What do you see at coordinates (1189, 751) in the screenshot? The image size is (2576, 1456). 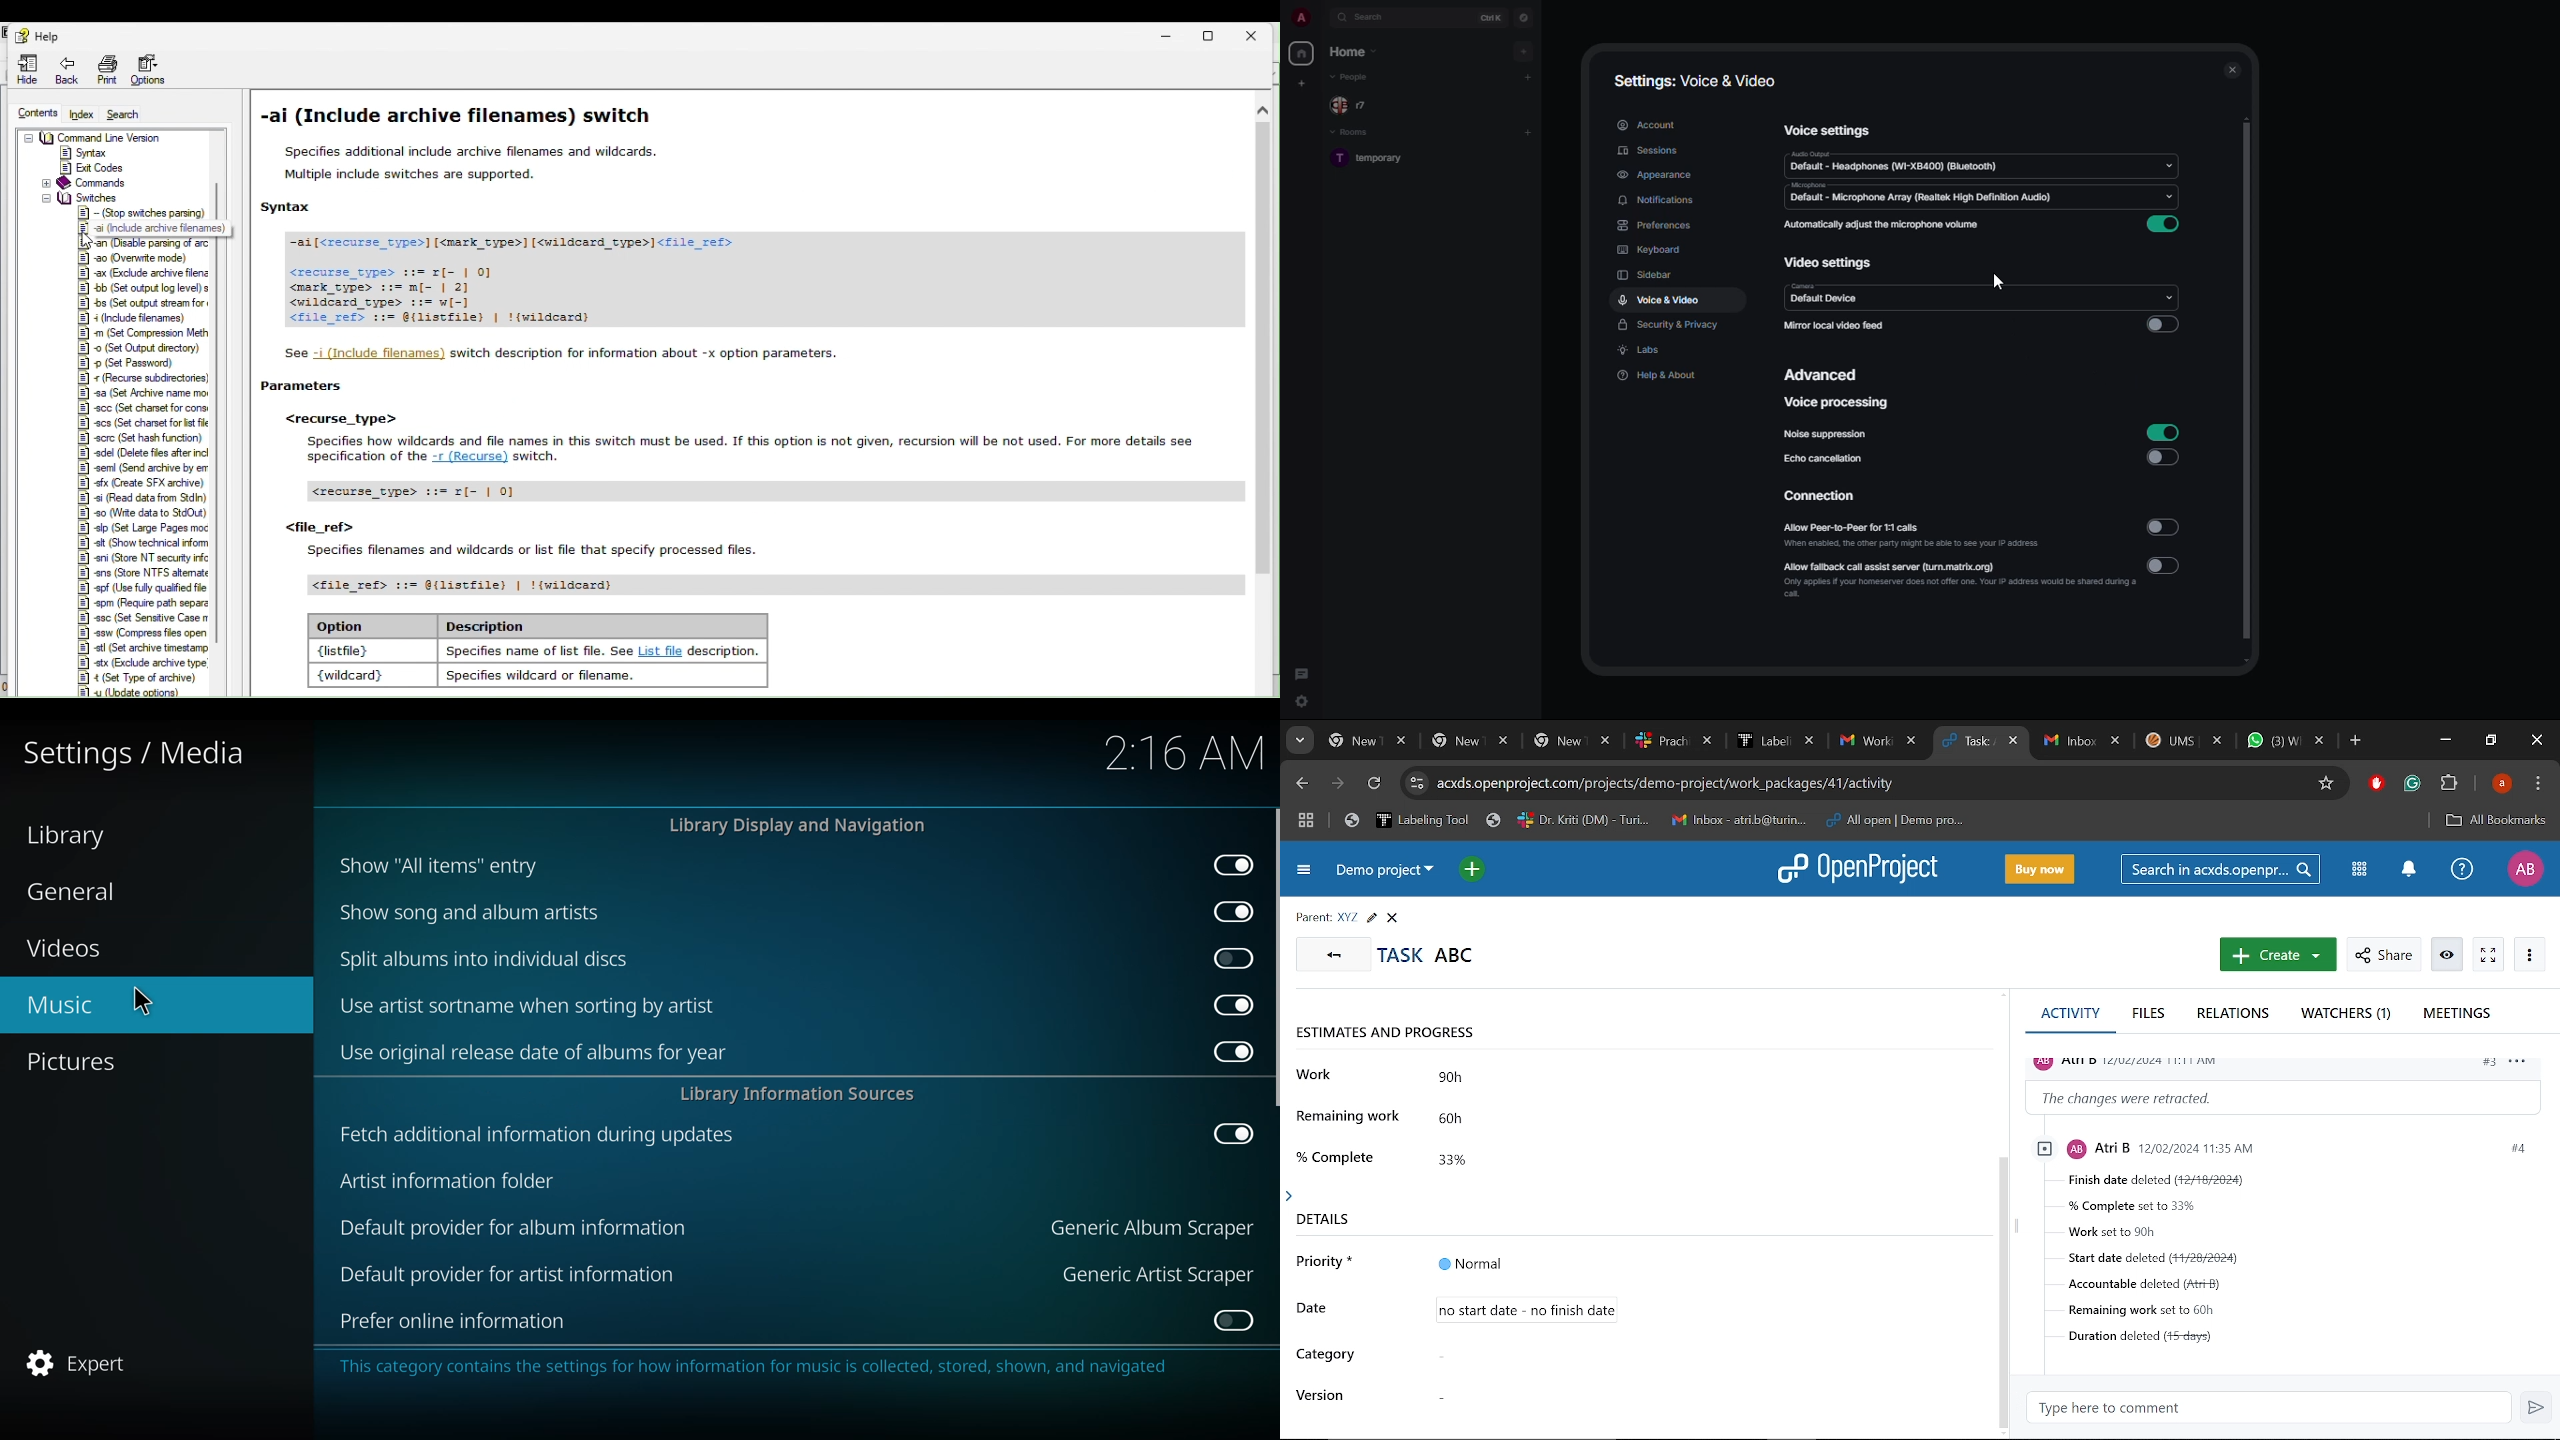 I see `time` at bounding box center [1189, 751].